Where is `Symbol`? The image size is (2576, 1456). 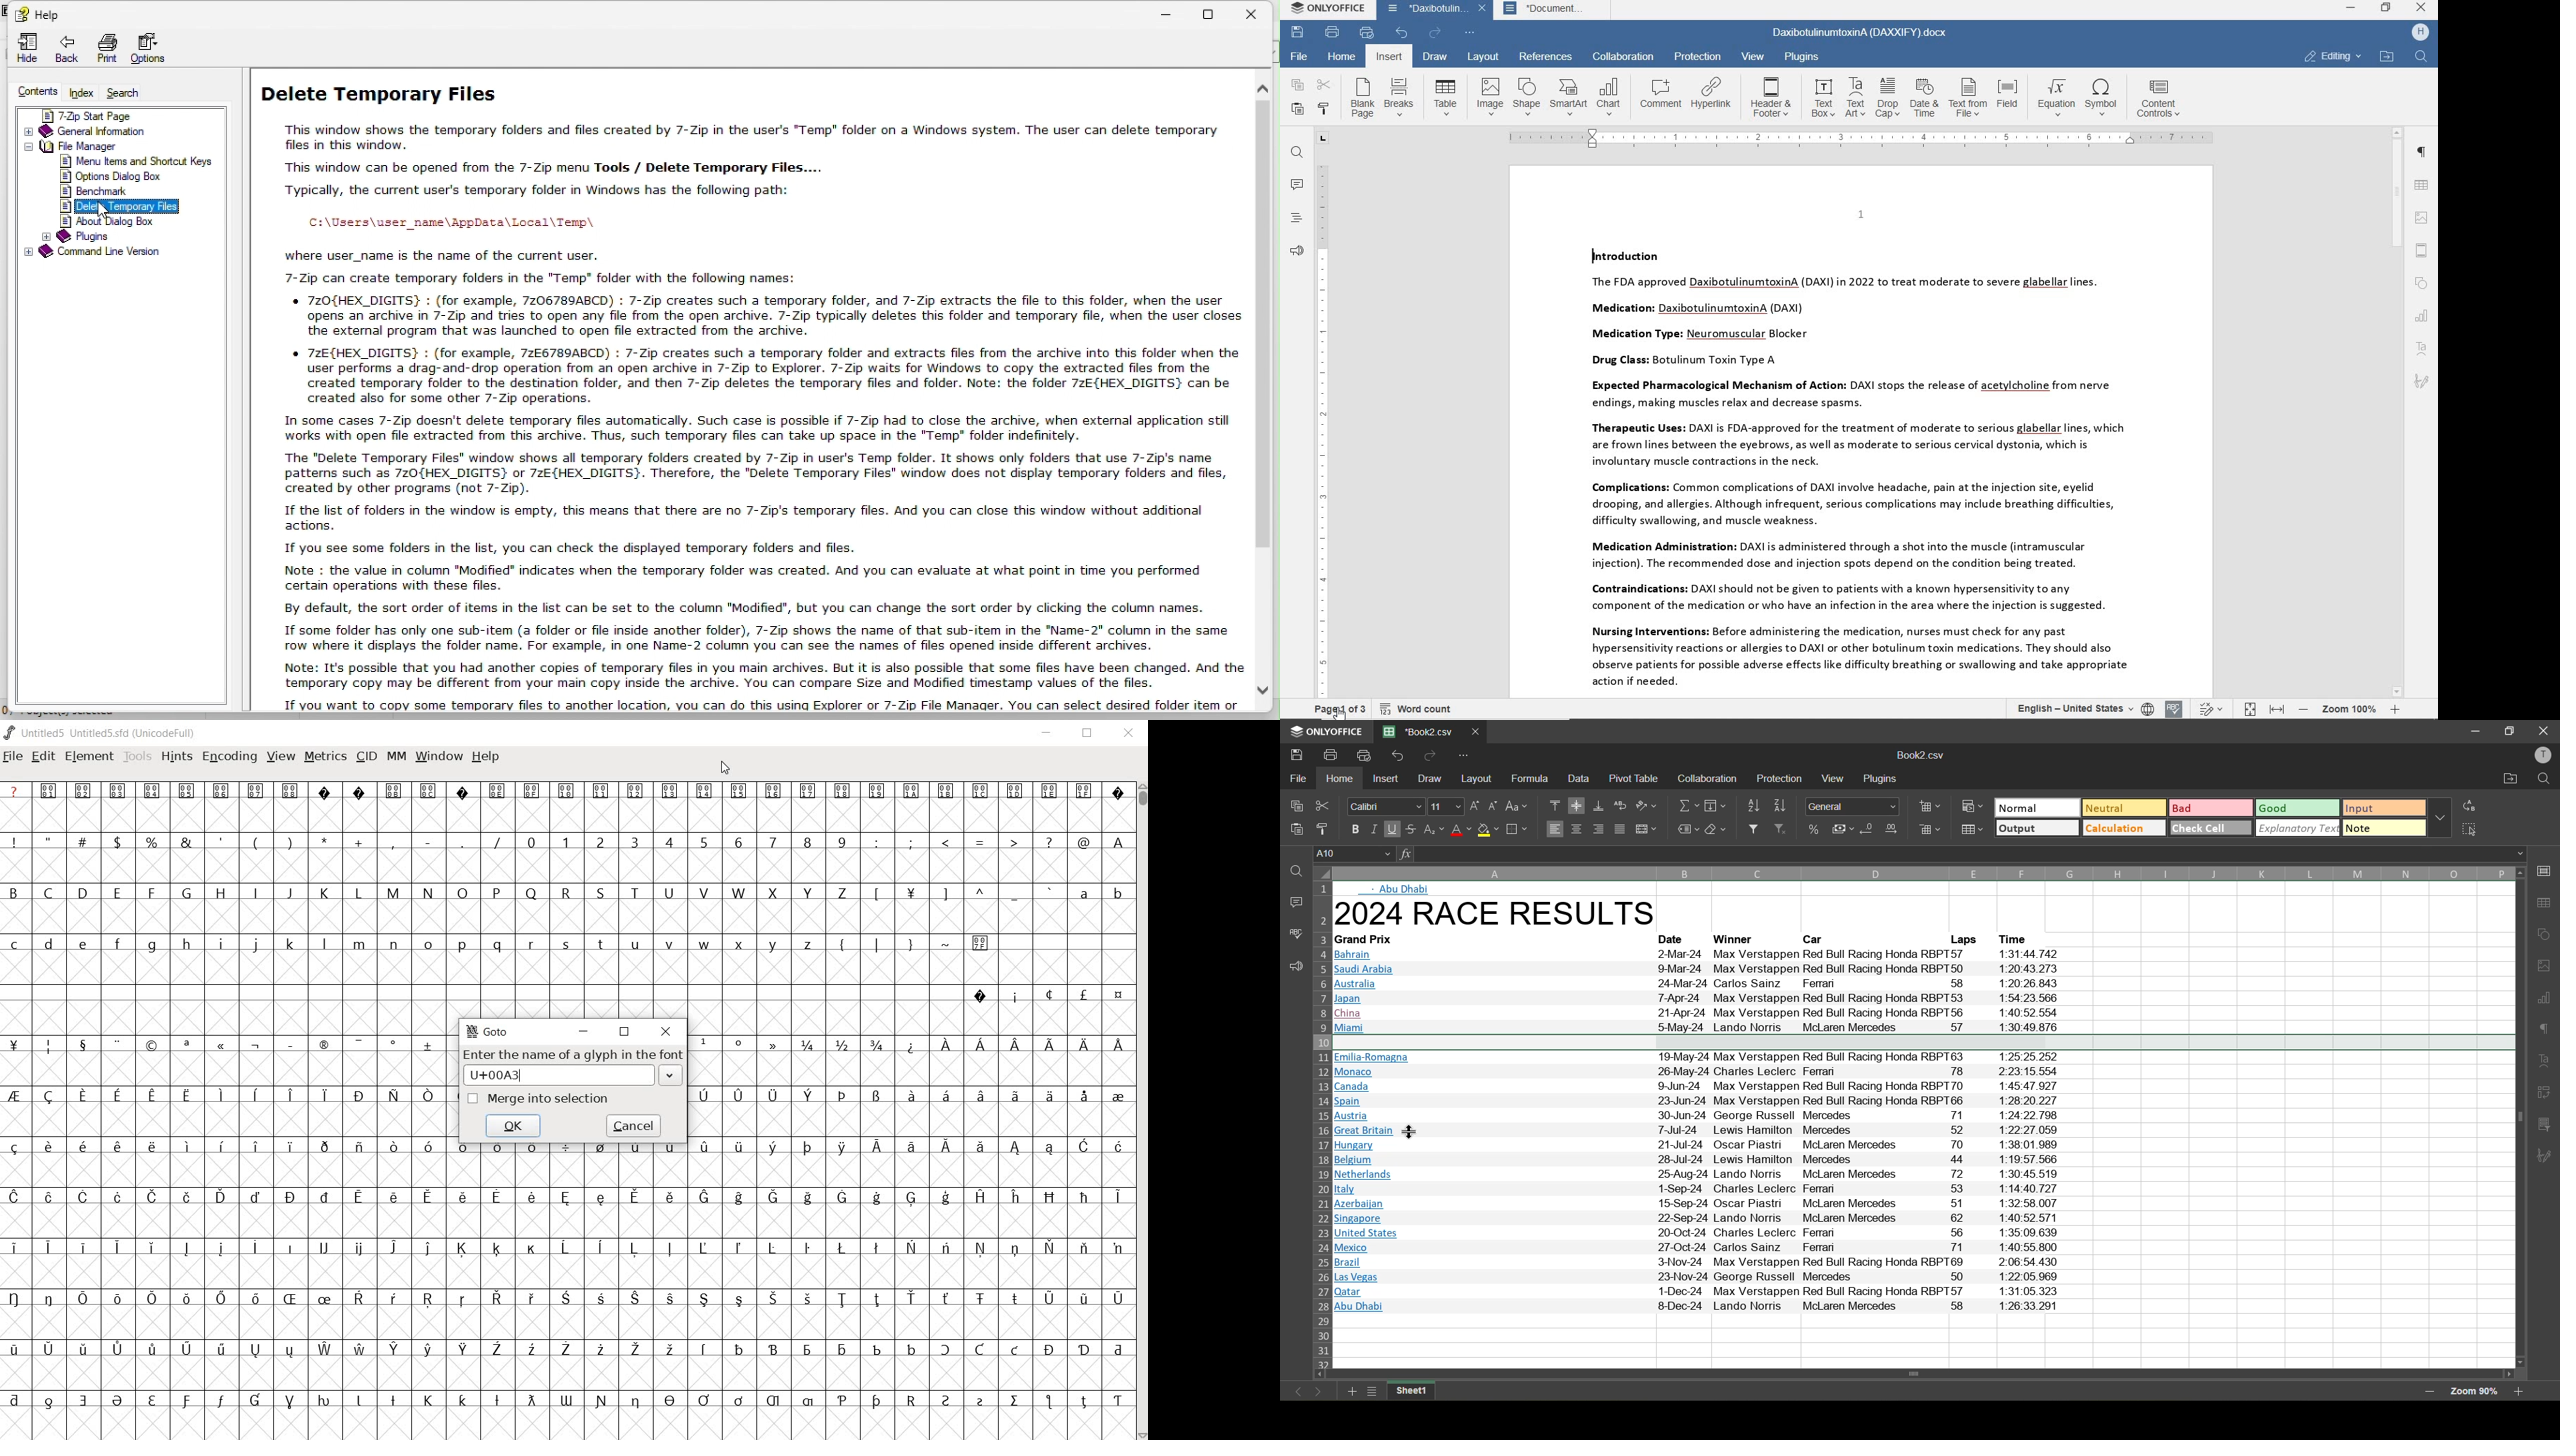 Symbol is located at coordinates (49, 1348).